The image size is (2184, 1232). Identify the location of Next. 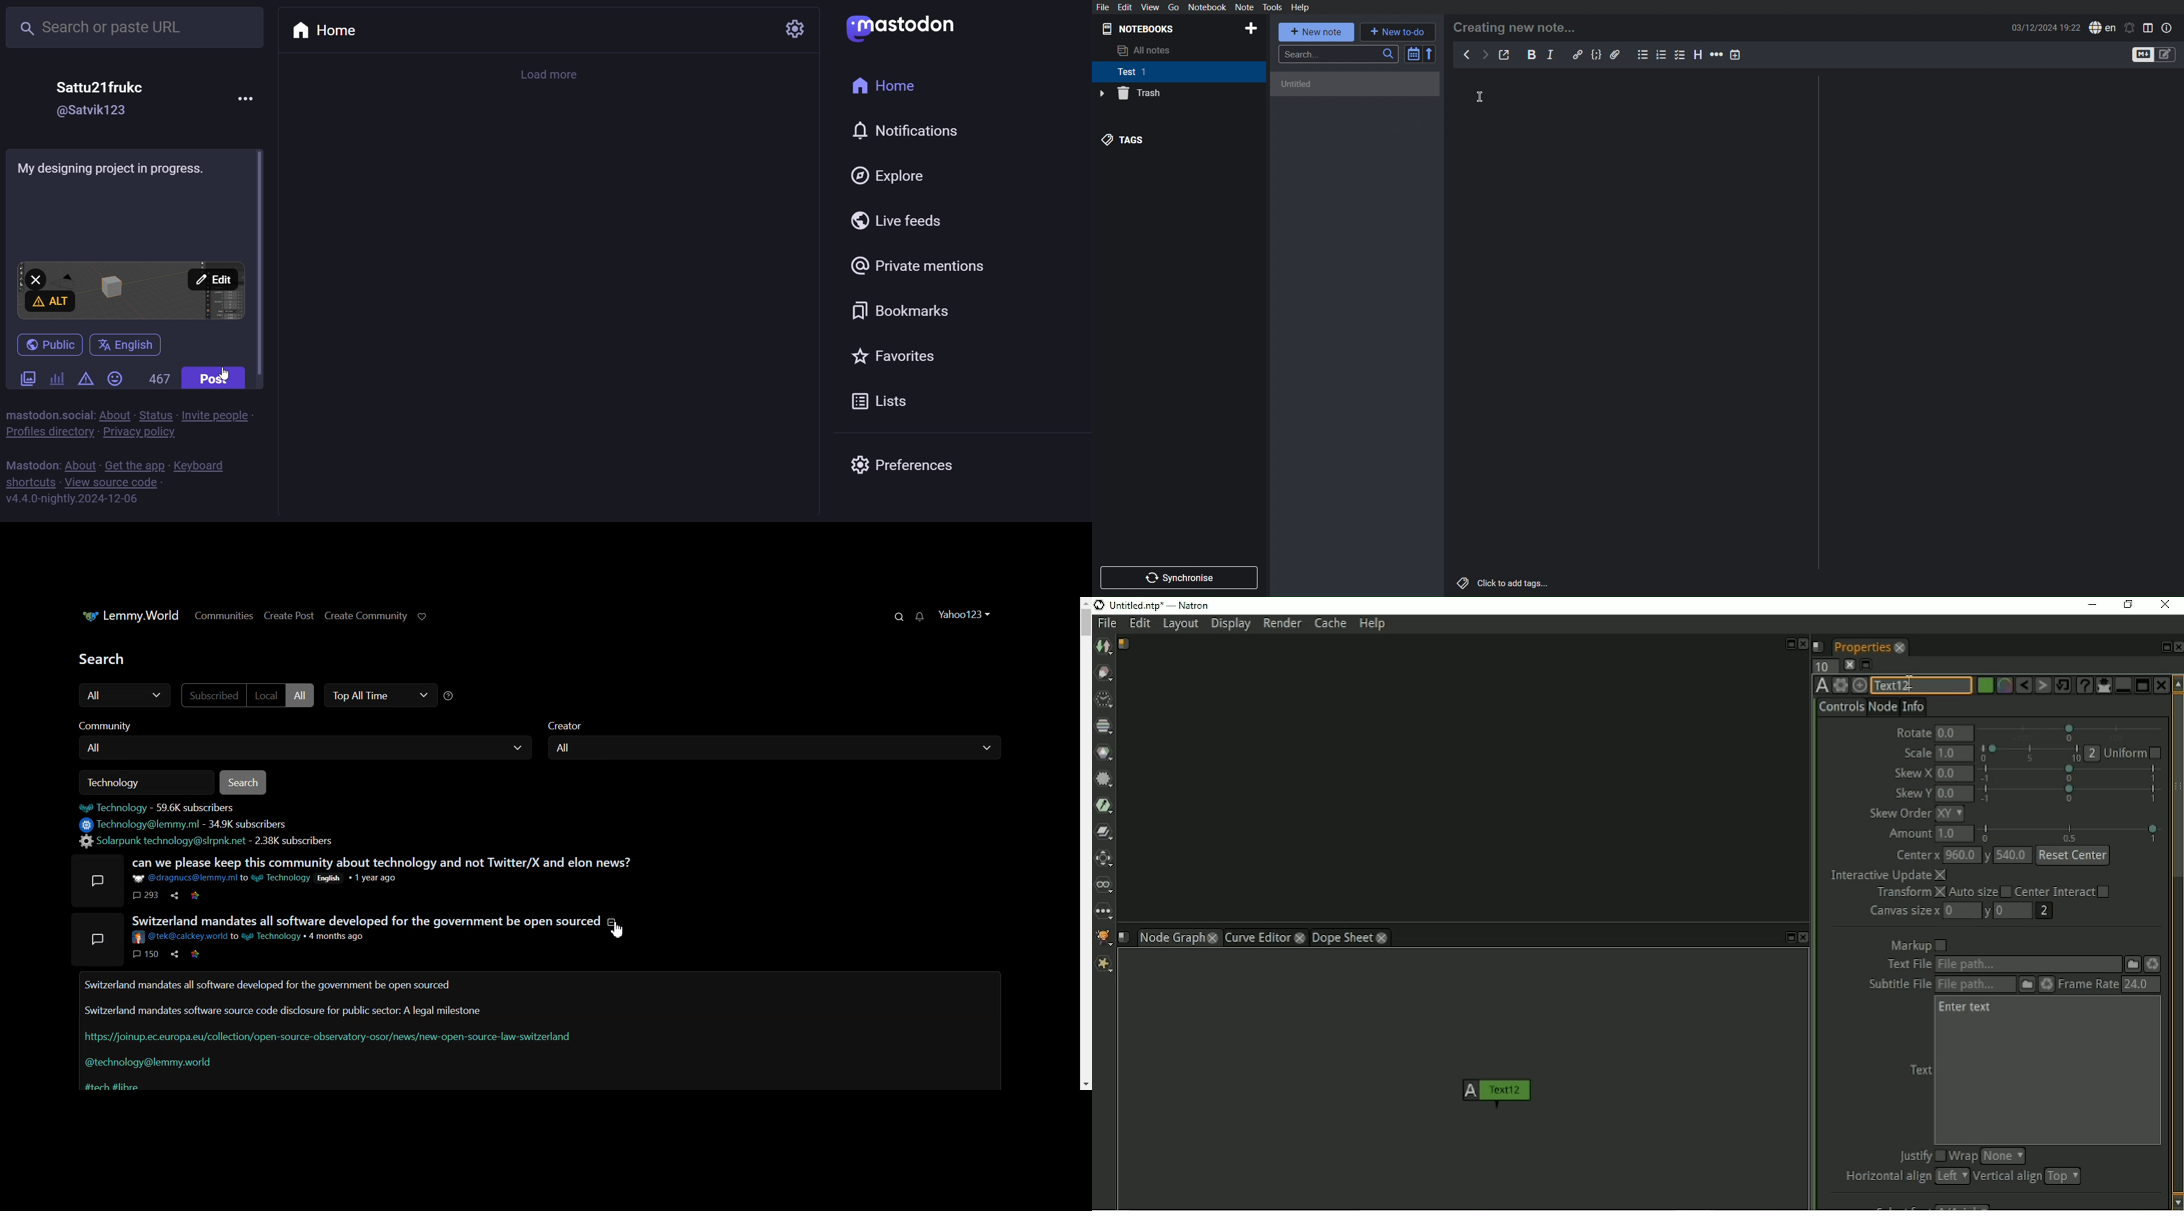
(1484, 53).